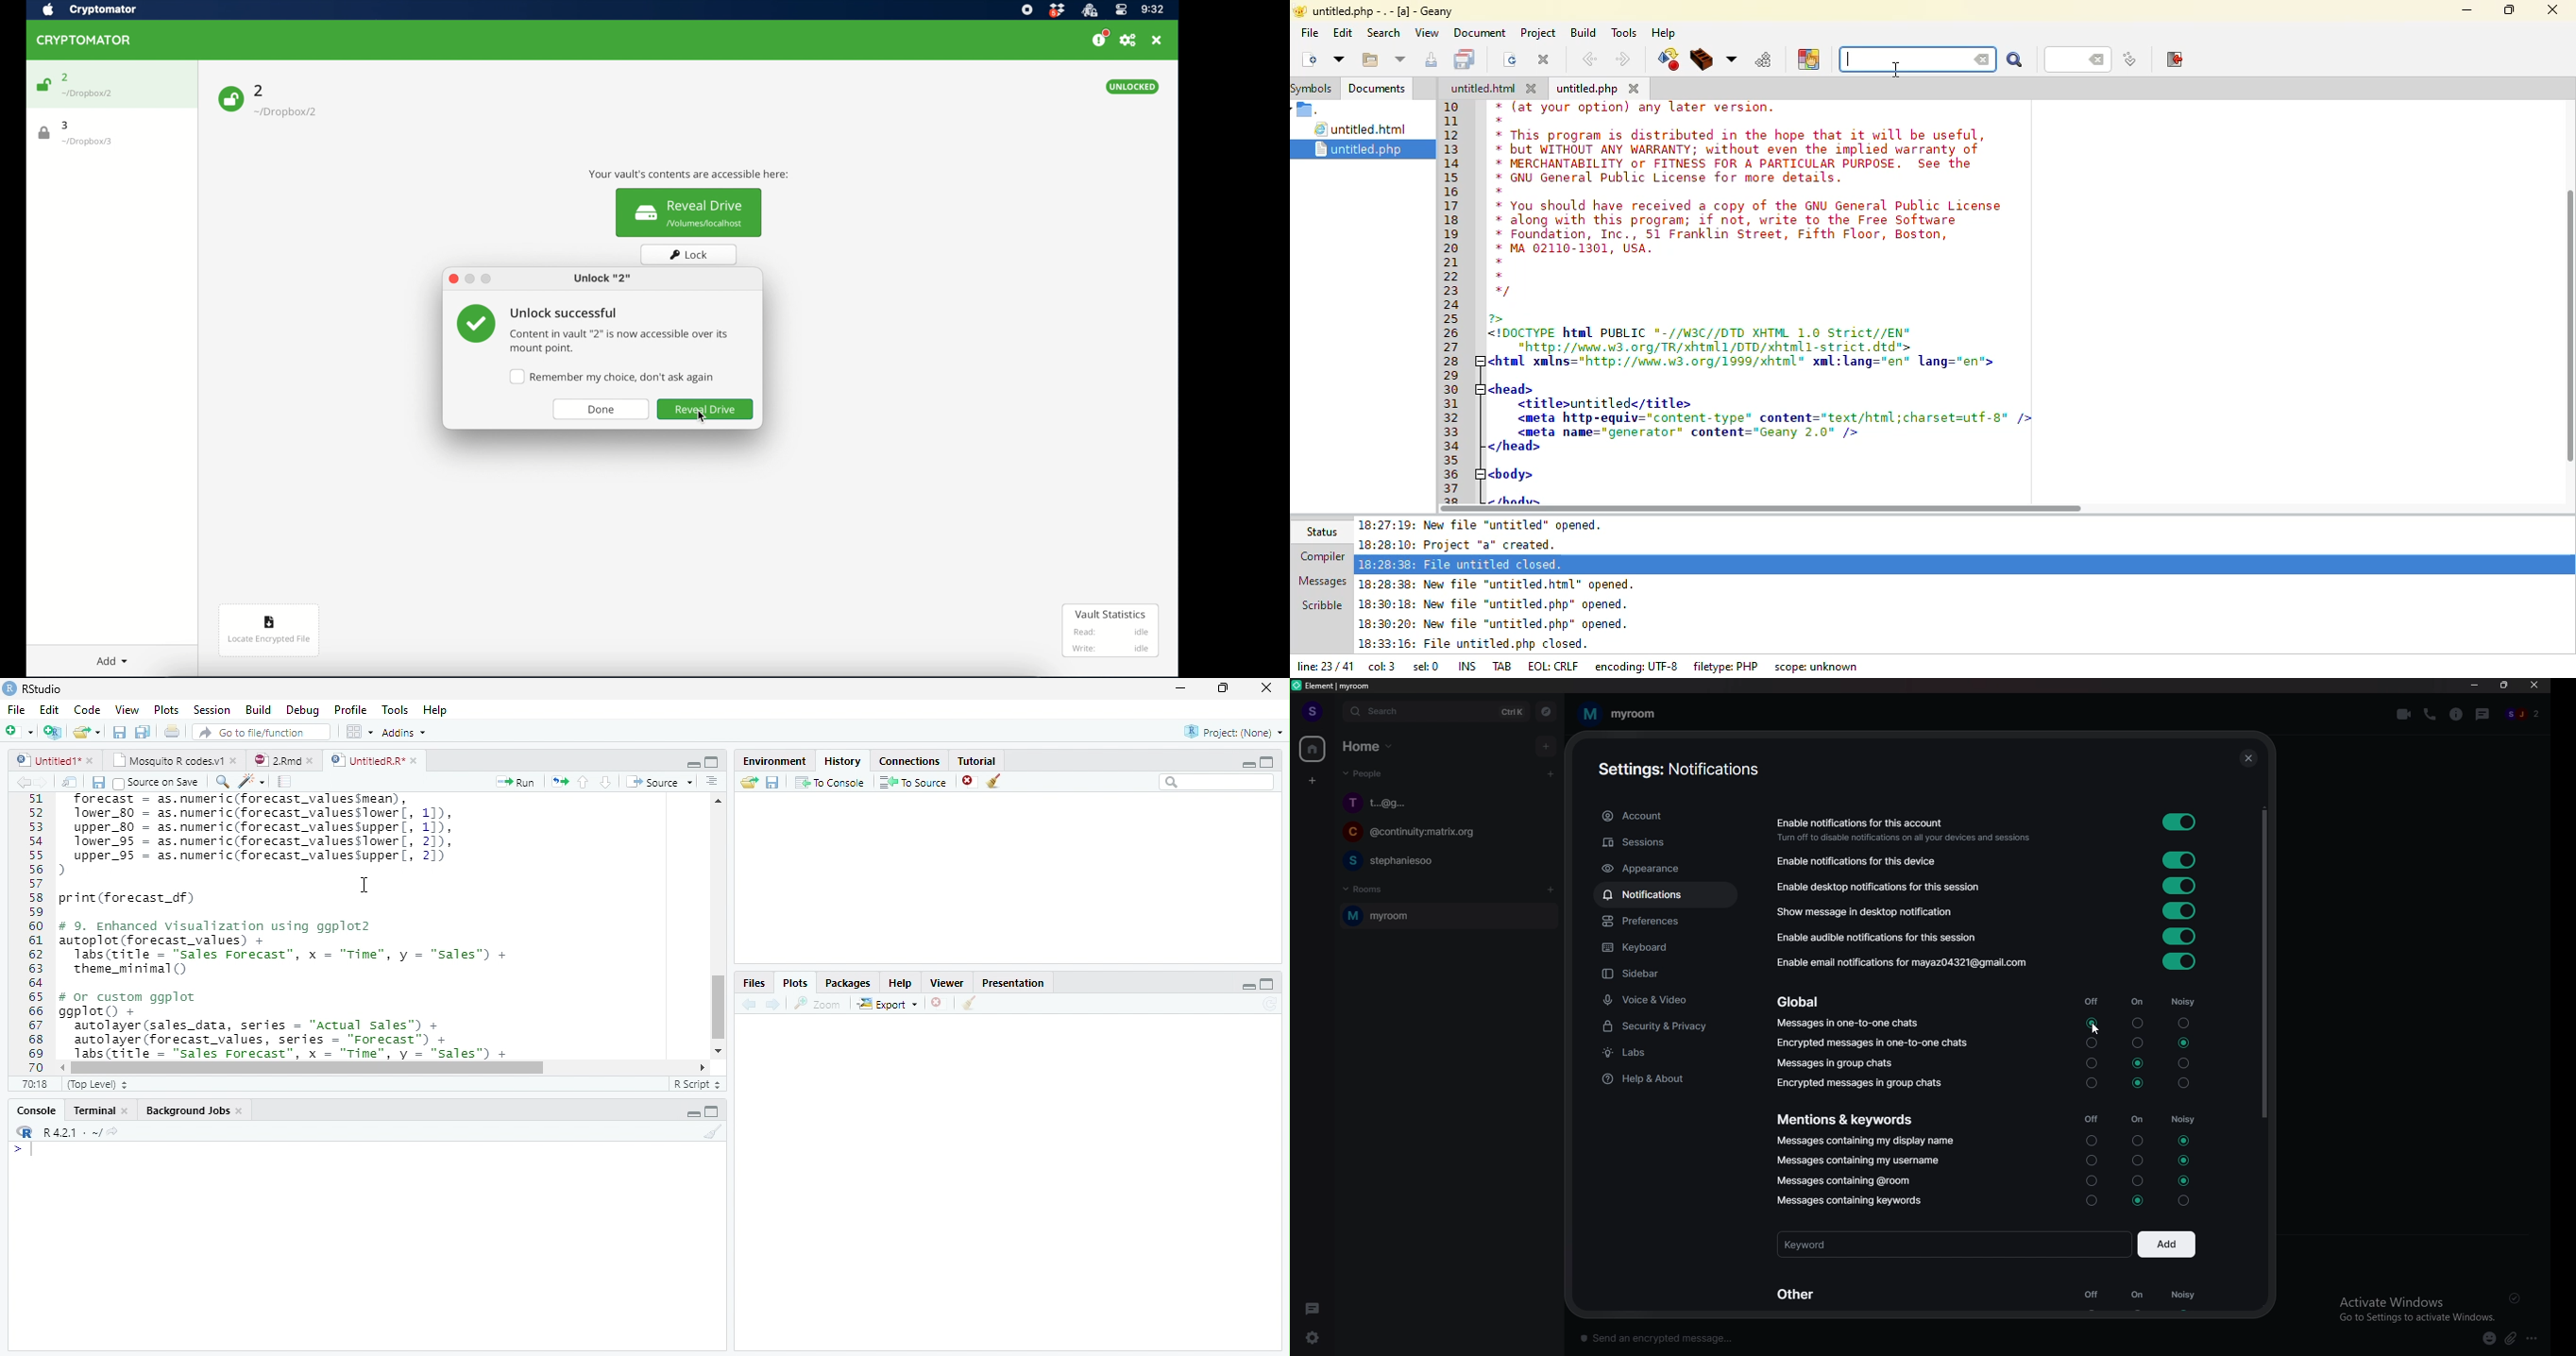 The image size is (2576, 1372). I want to click on thread, so click(2484, 715).